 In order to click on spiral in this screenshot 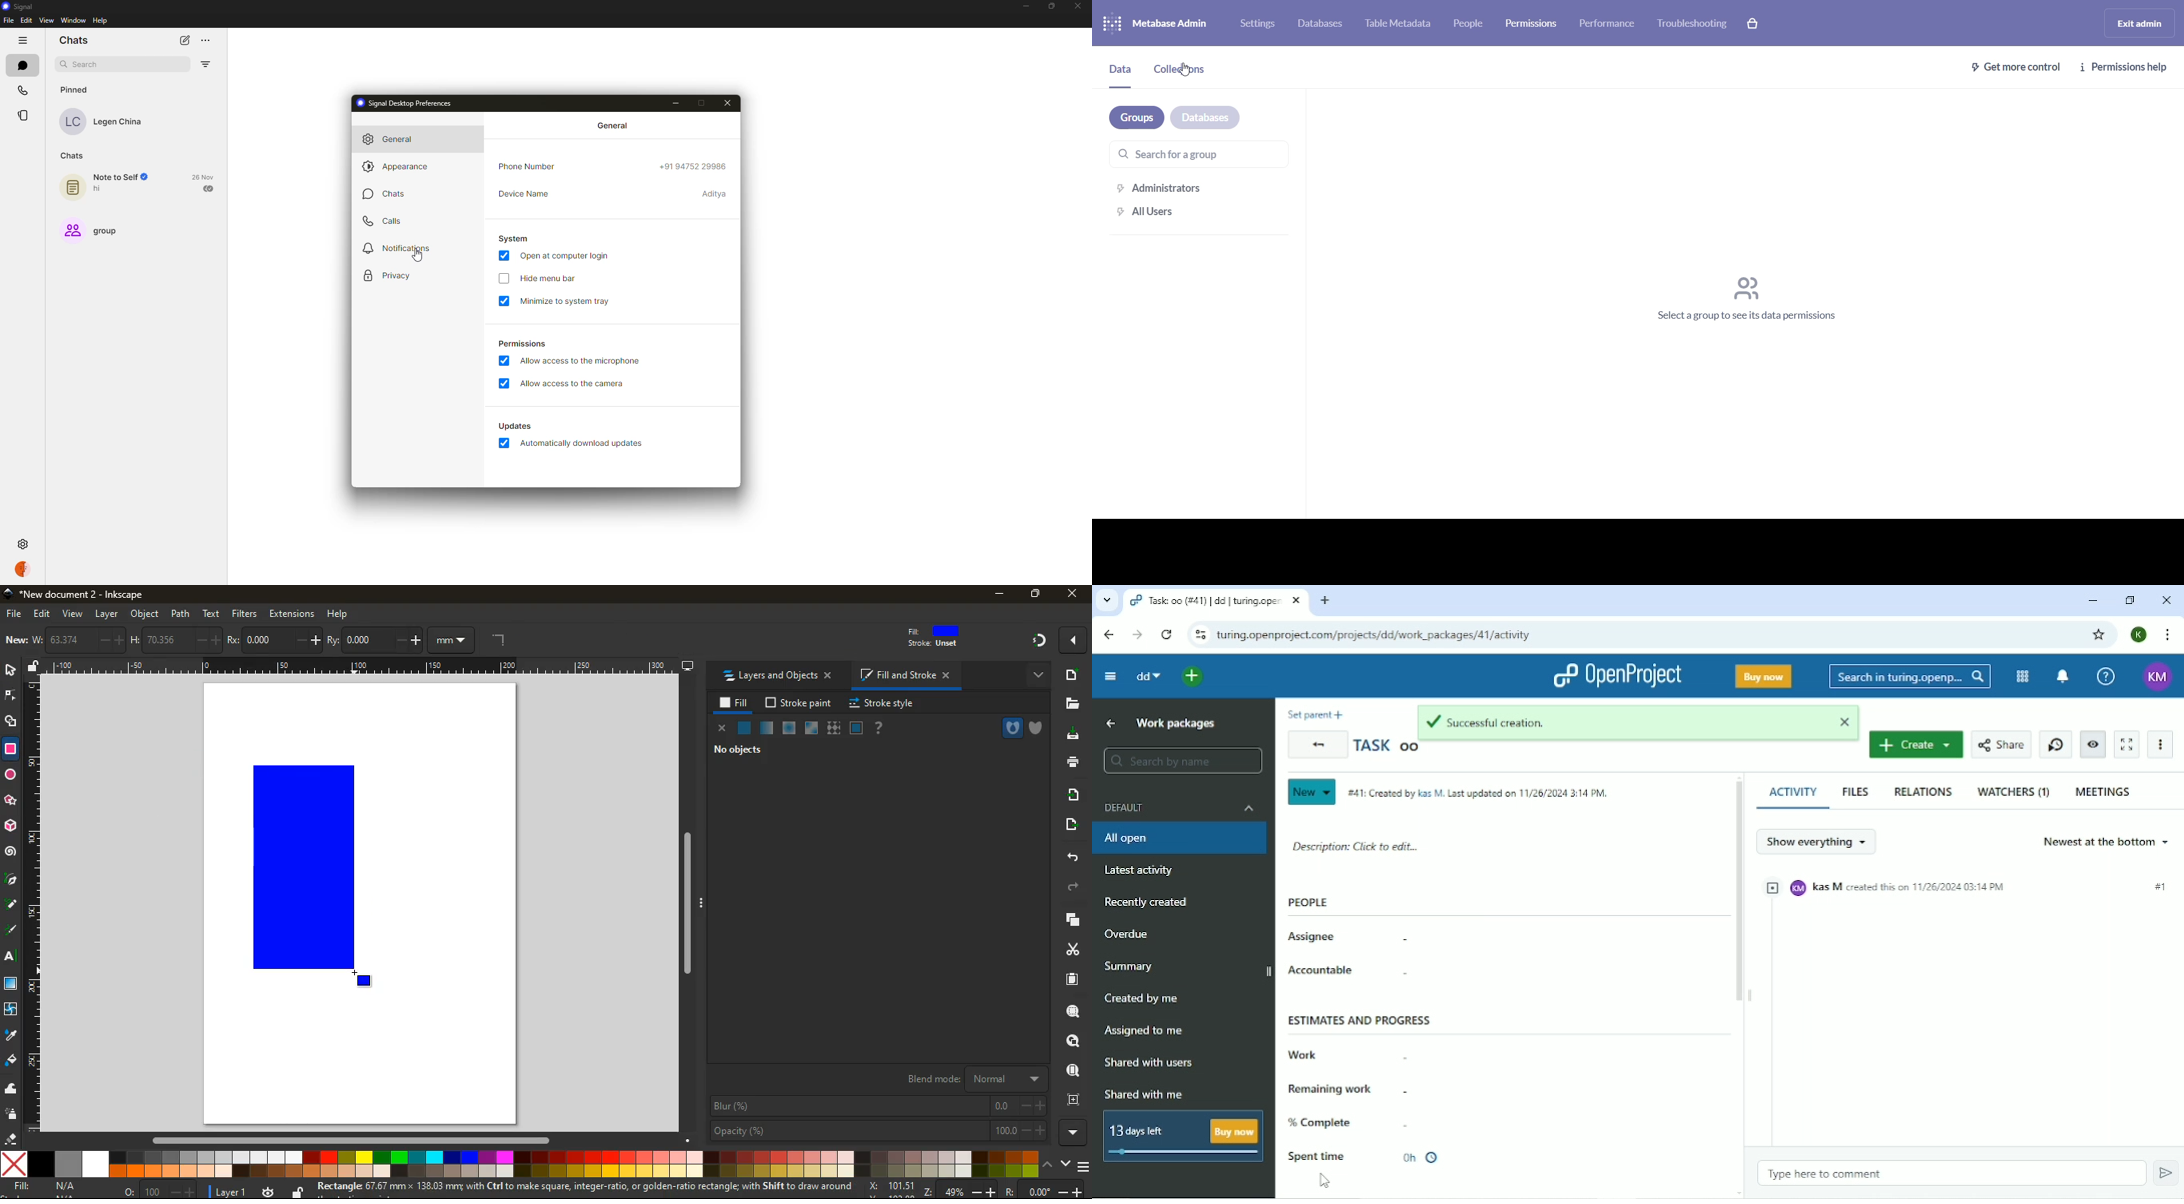, I will do `click(11, 854)`.